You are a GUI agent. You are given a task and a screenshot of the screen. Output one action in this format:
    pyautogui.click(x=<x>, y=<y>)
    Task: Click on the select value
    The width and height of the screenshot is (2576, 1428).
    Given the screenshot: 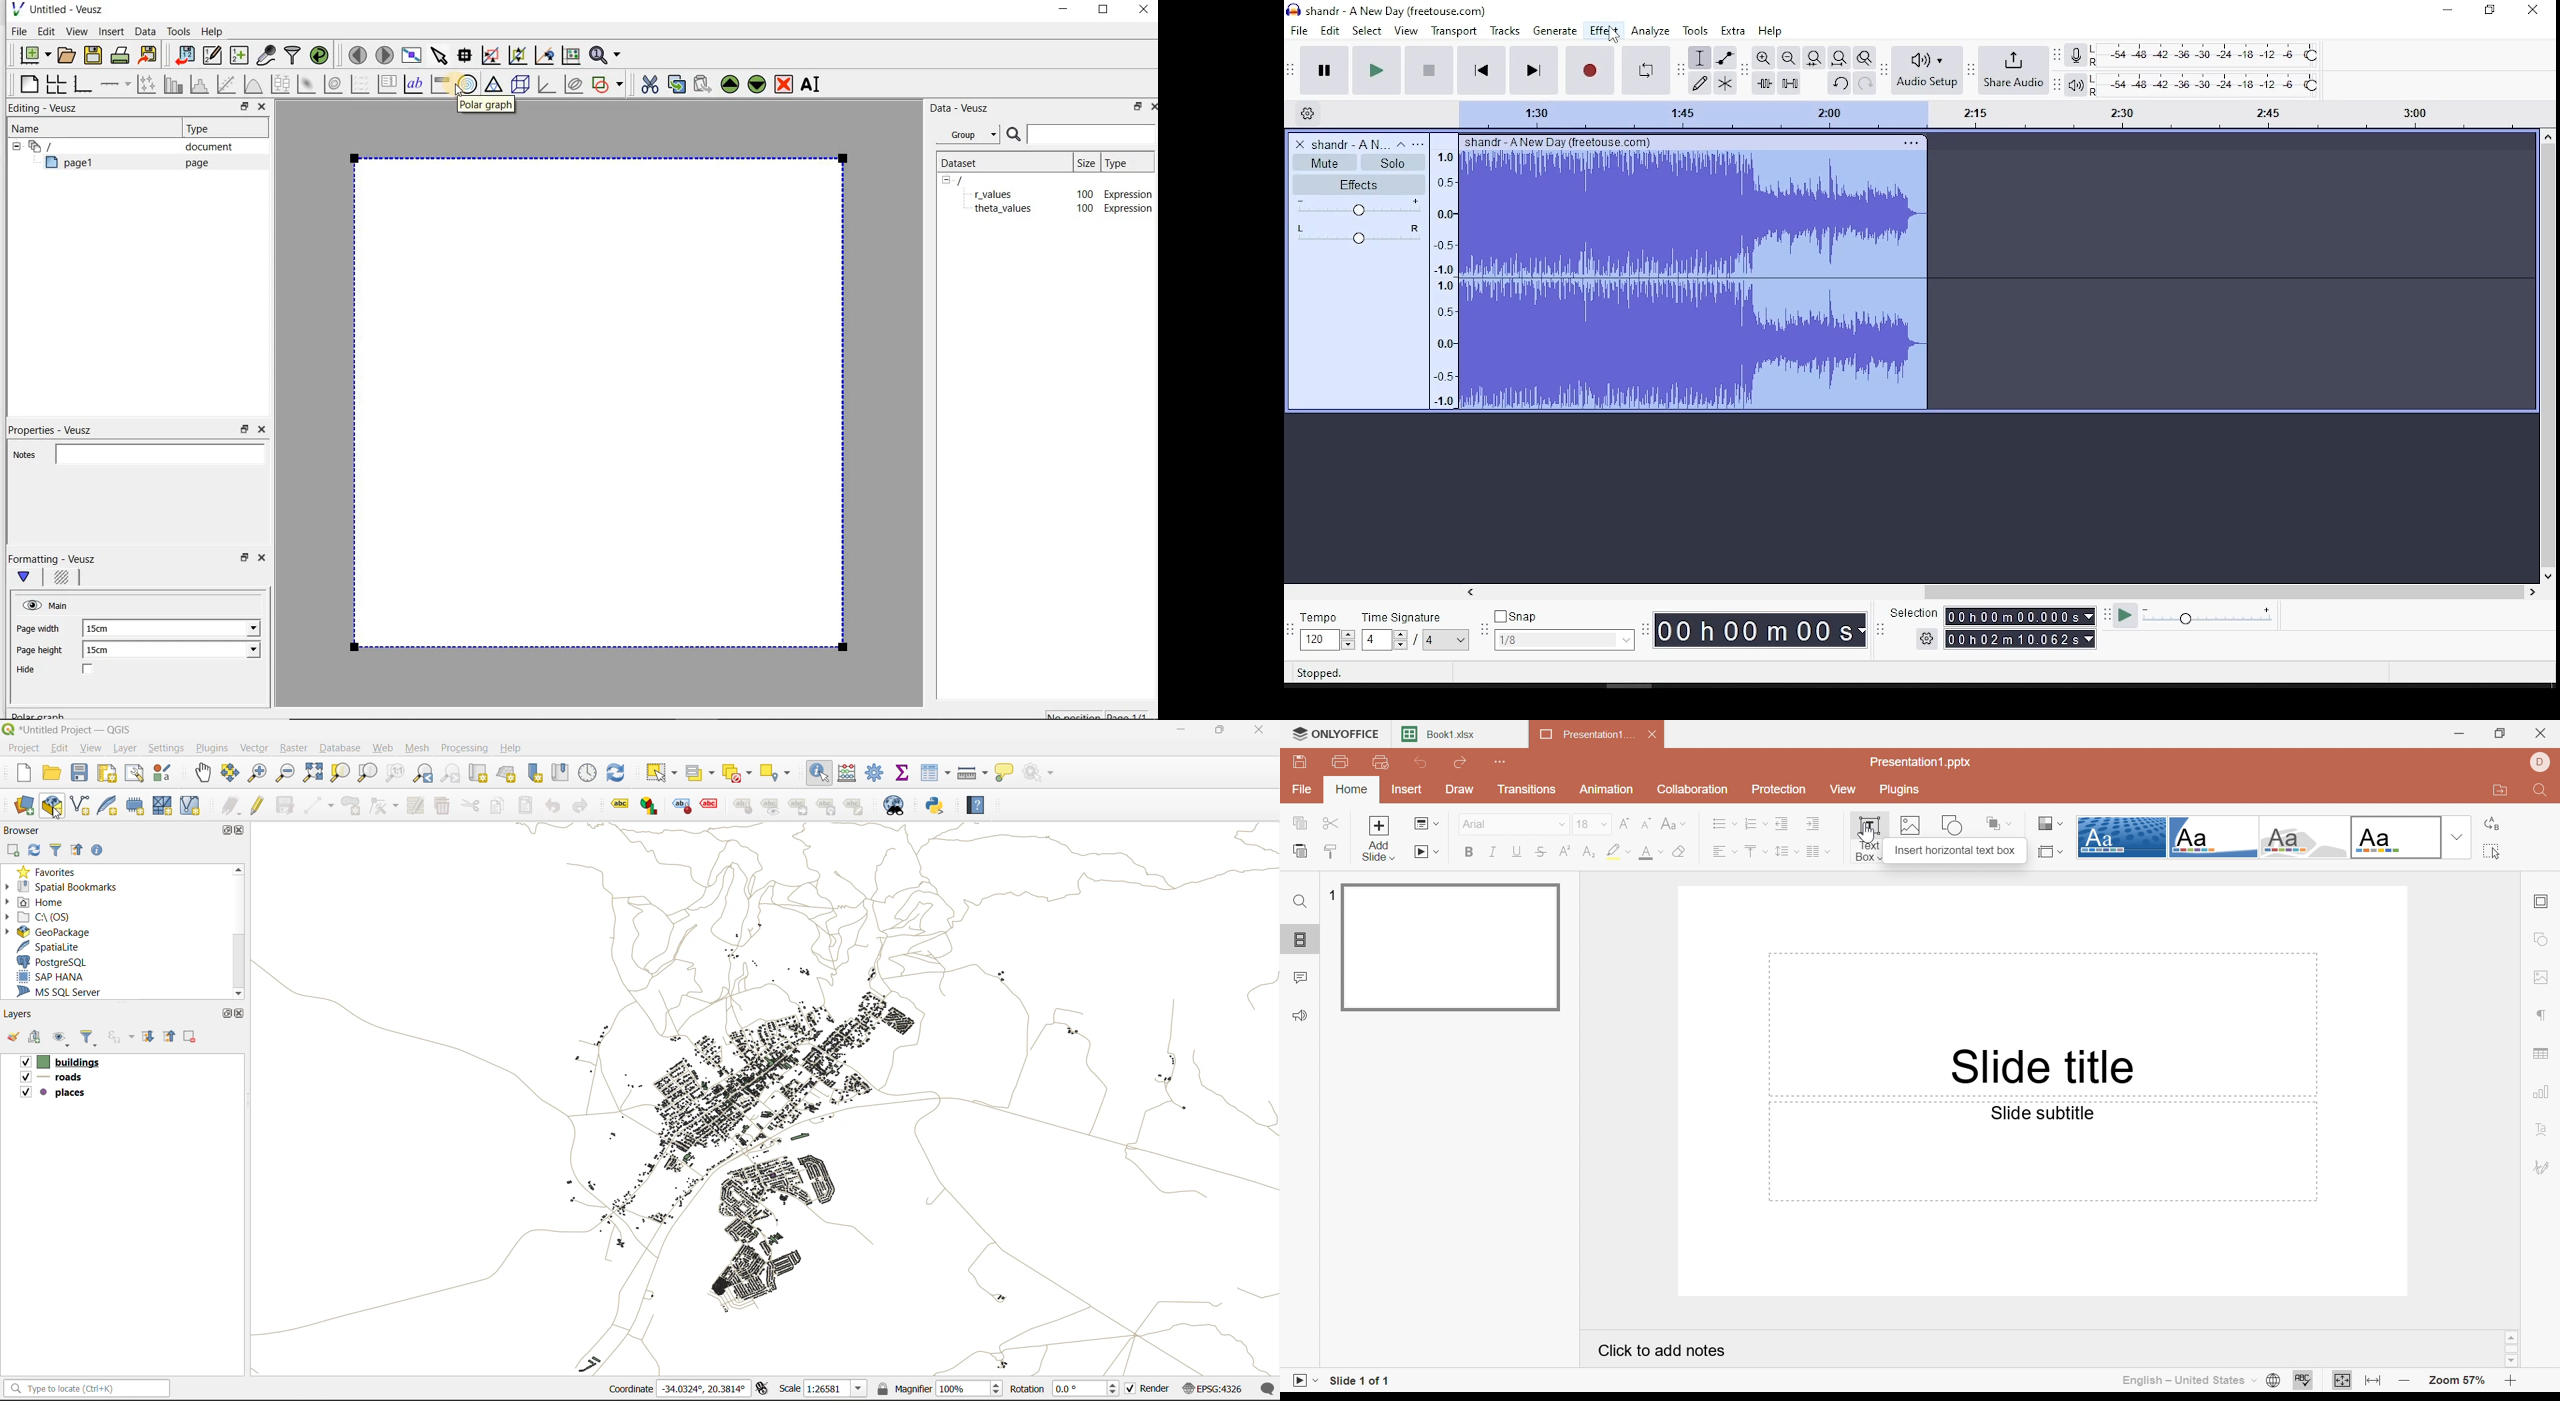 What is the action you would take?
    pyautogui.click(x=703, y=774)
    